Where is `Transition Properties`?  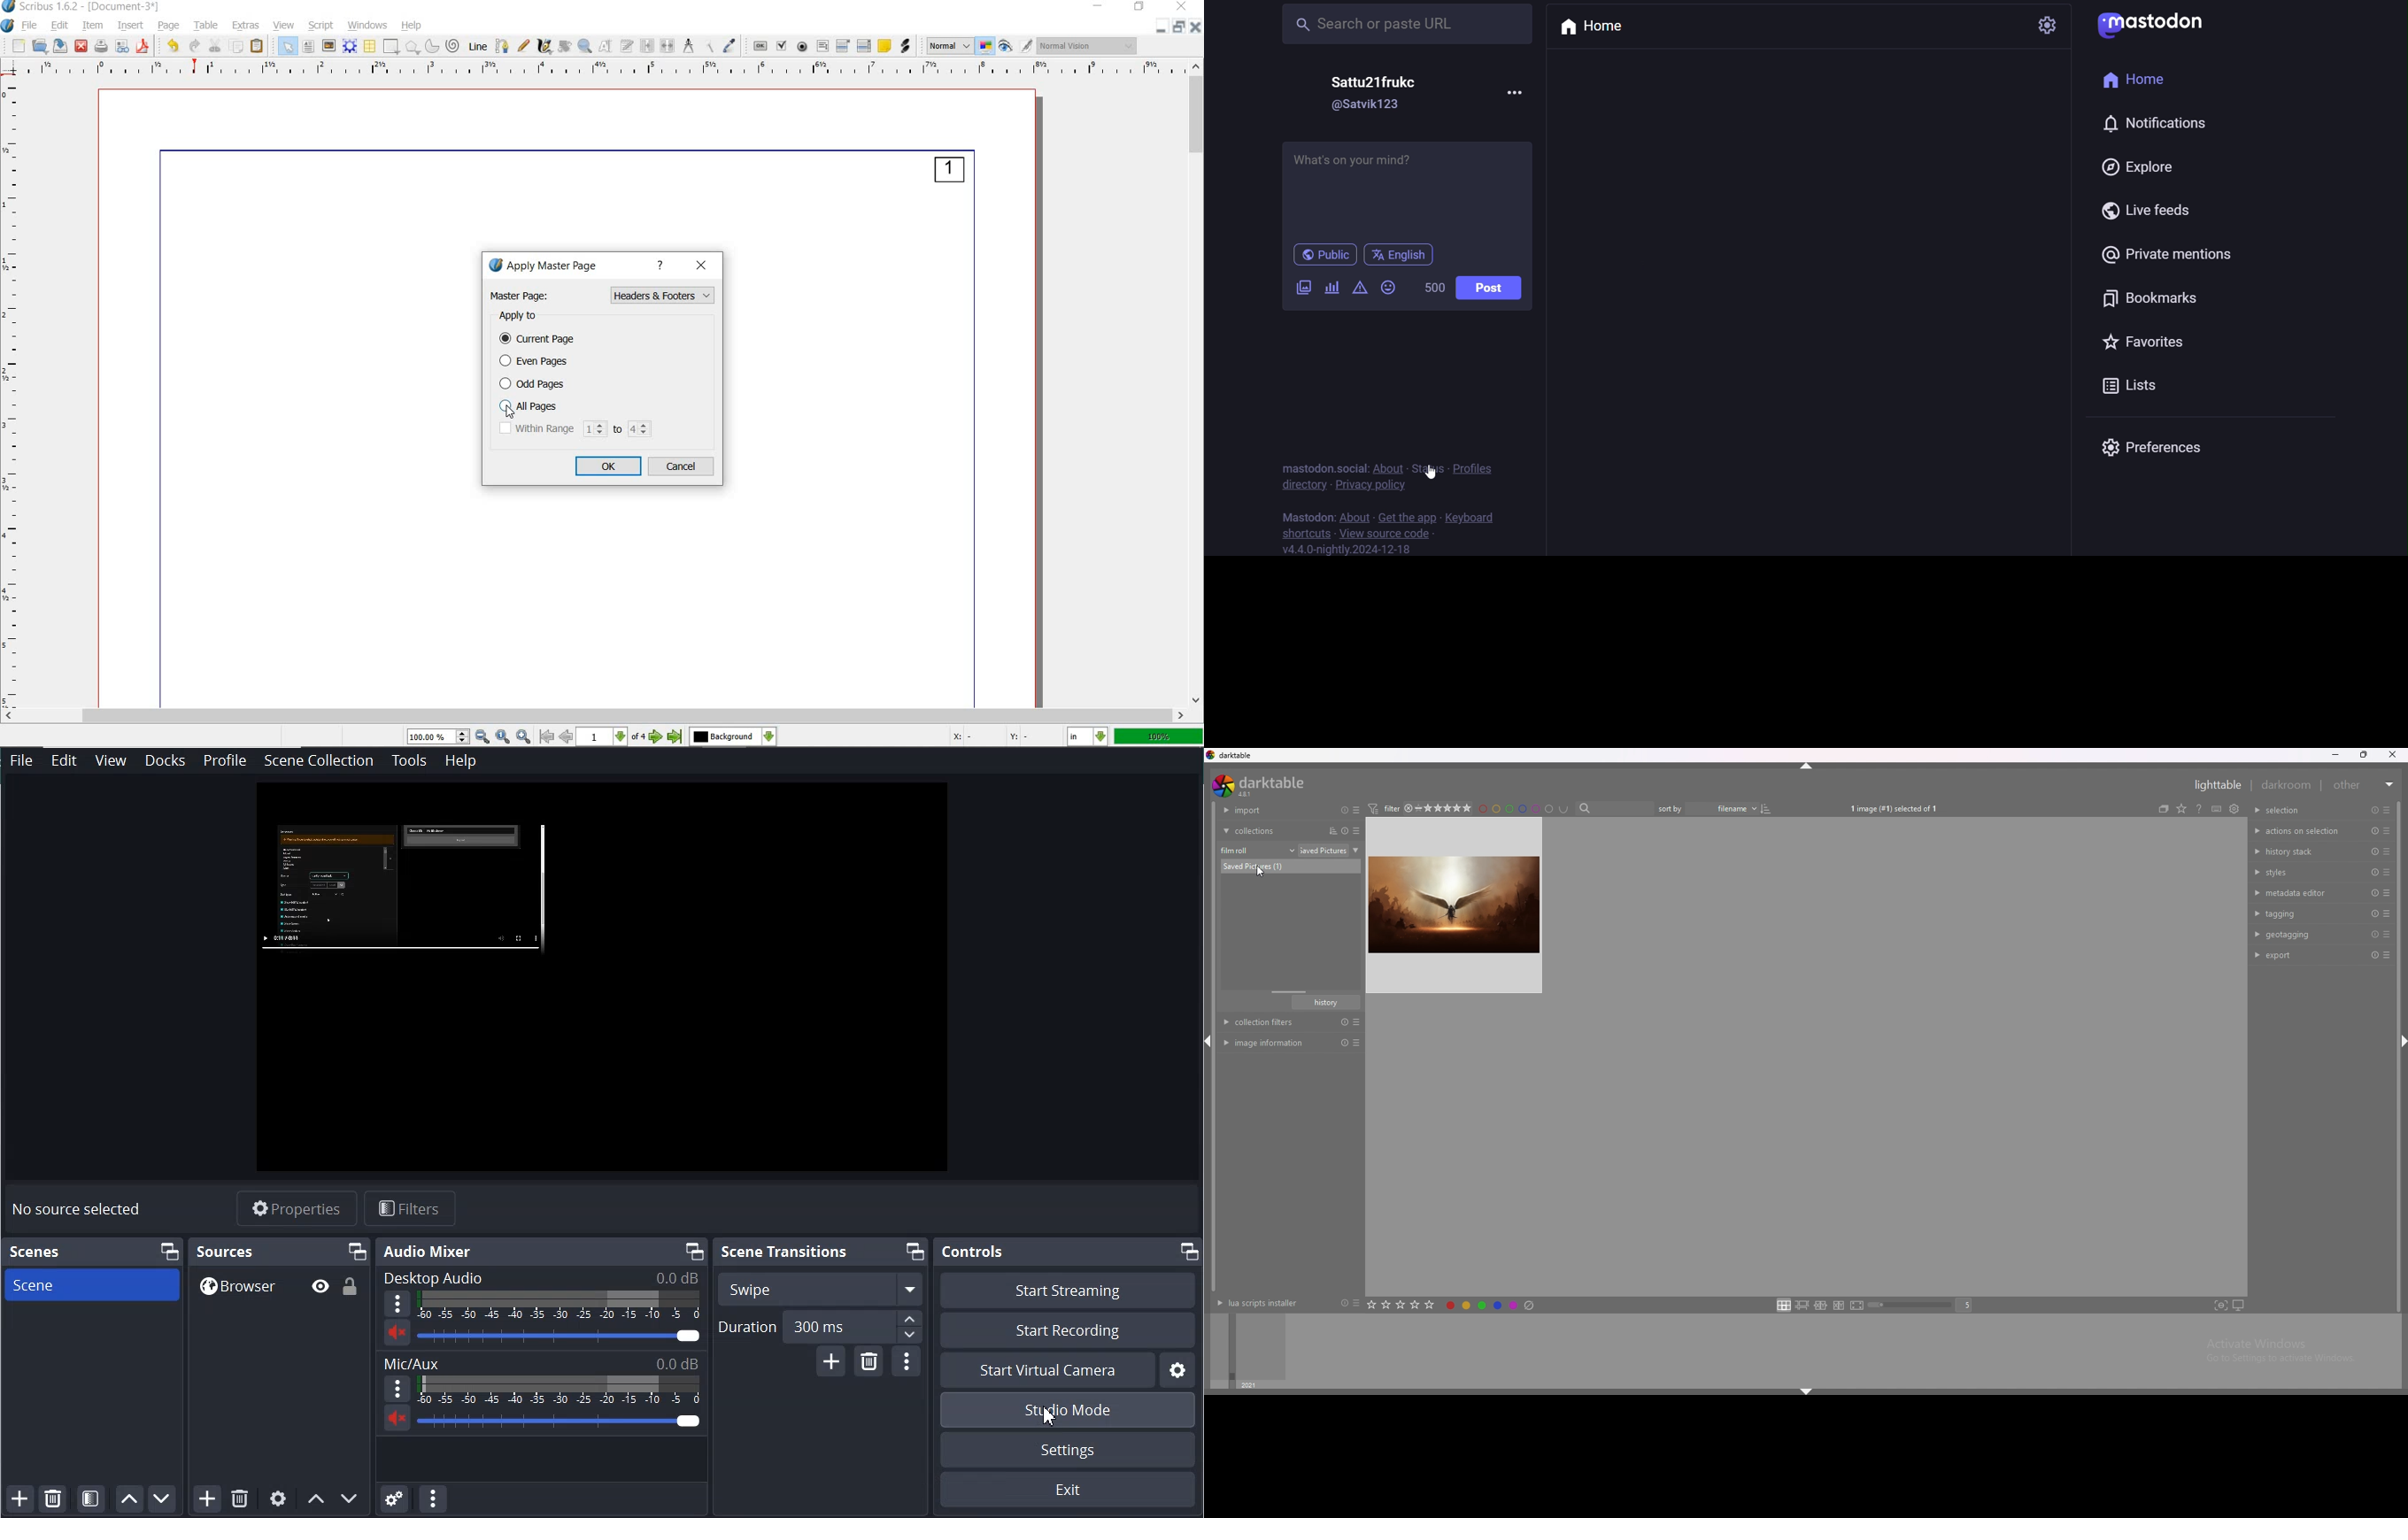 Transition Properties is located at coordinates (906, 1362).